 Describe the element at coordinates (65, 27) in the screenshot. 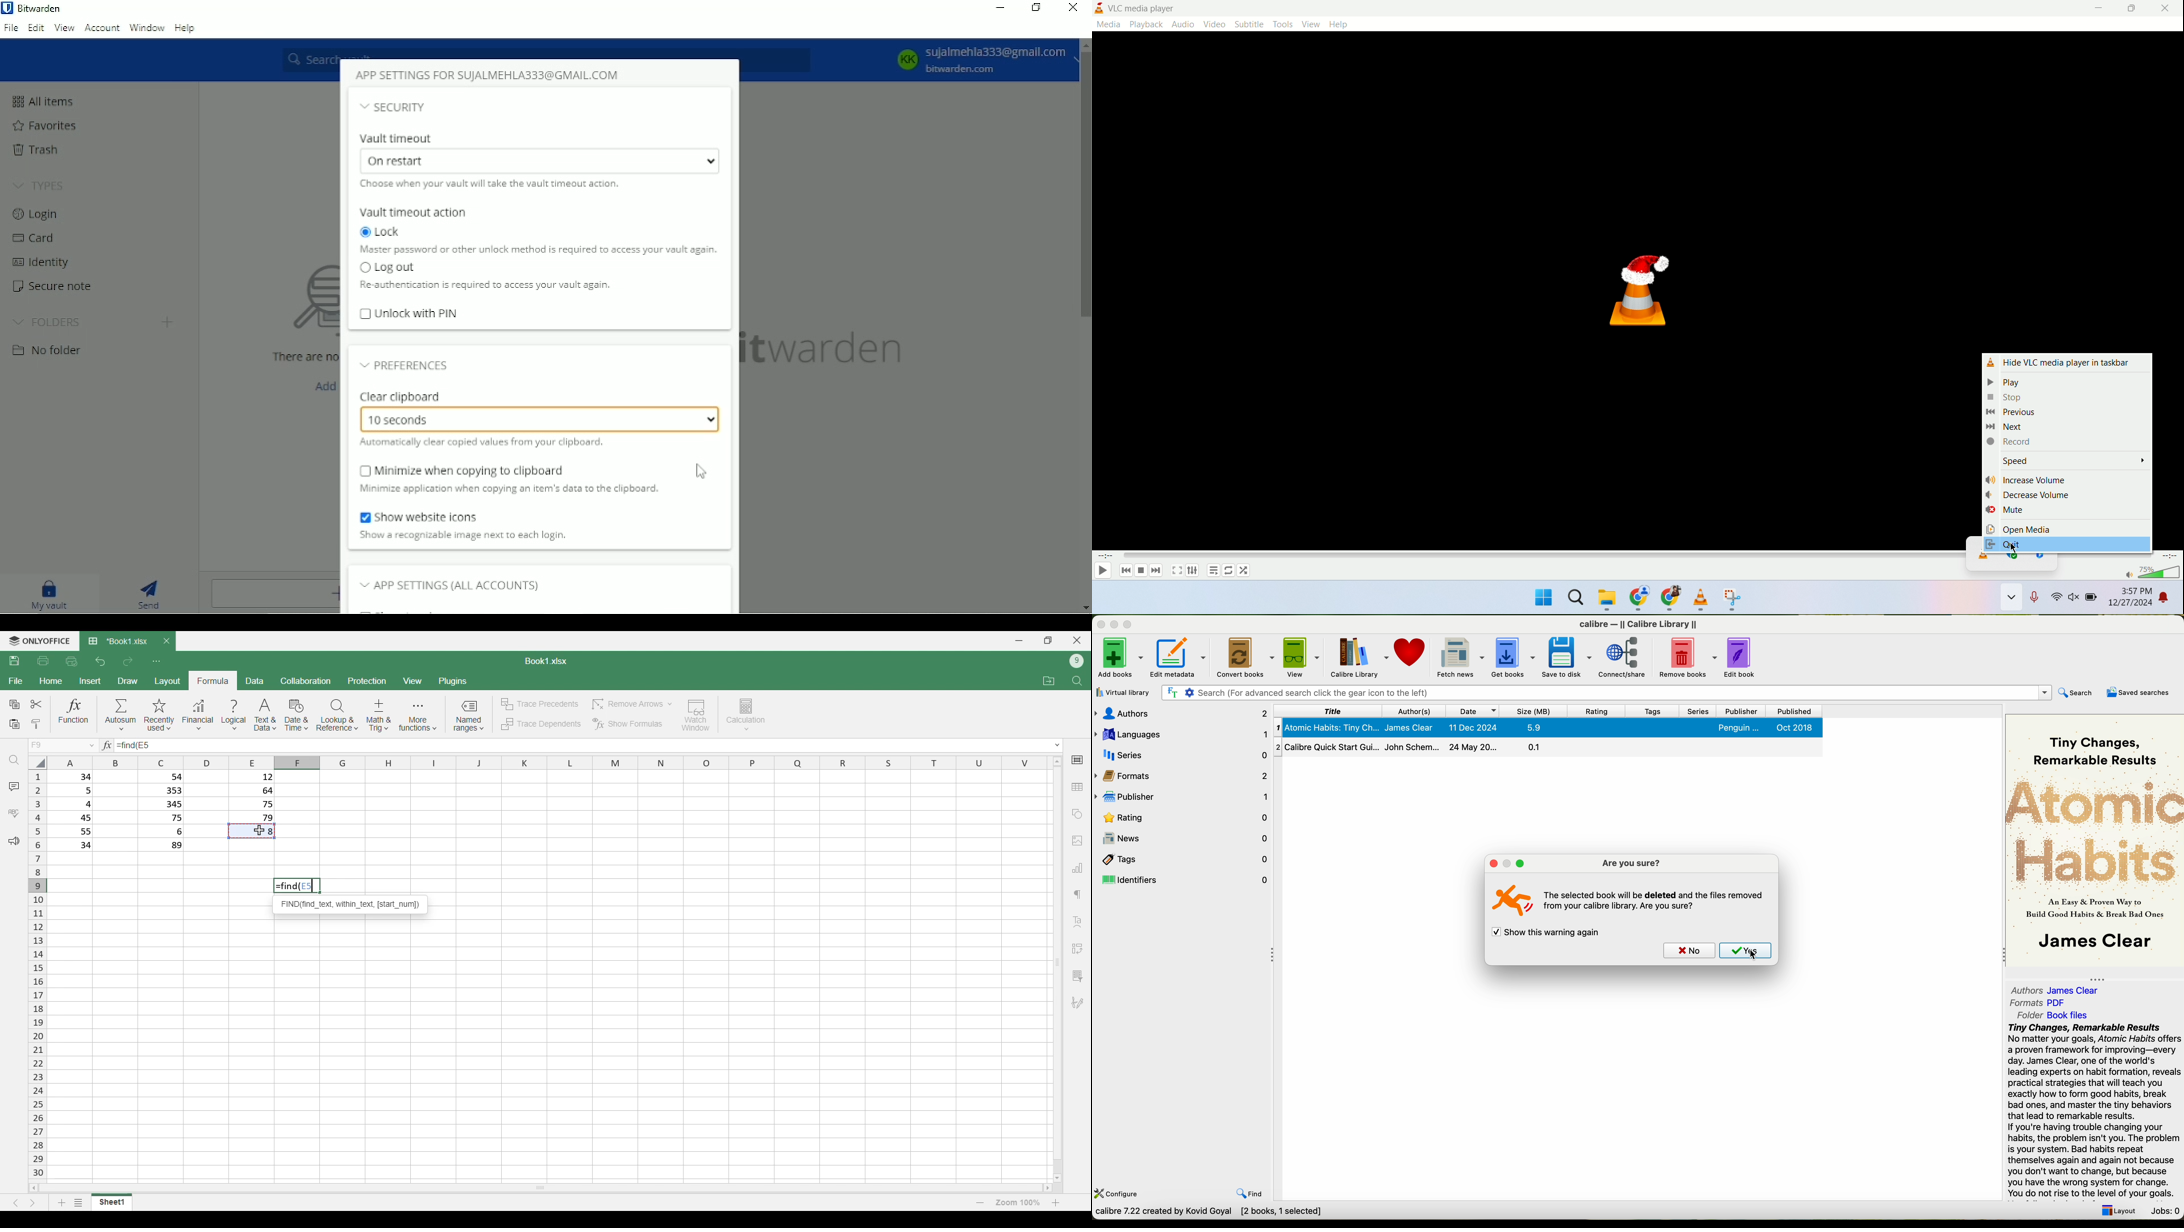

I see `View` at that location.